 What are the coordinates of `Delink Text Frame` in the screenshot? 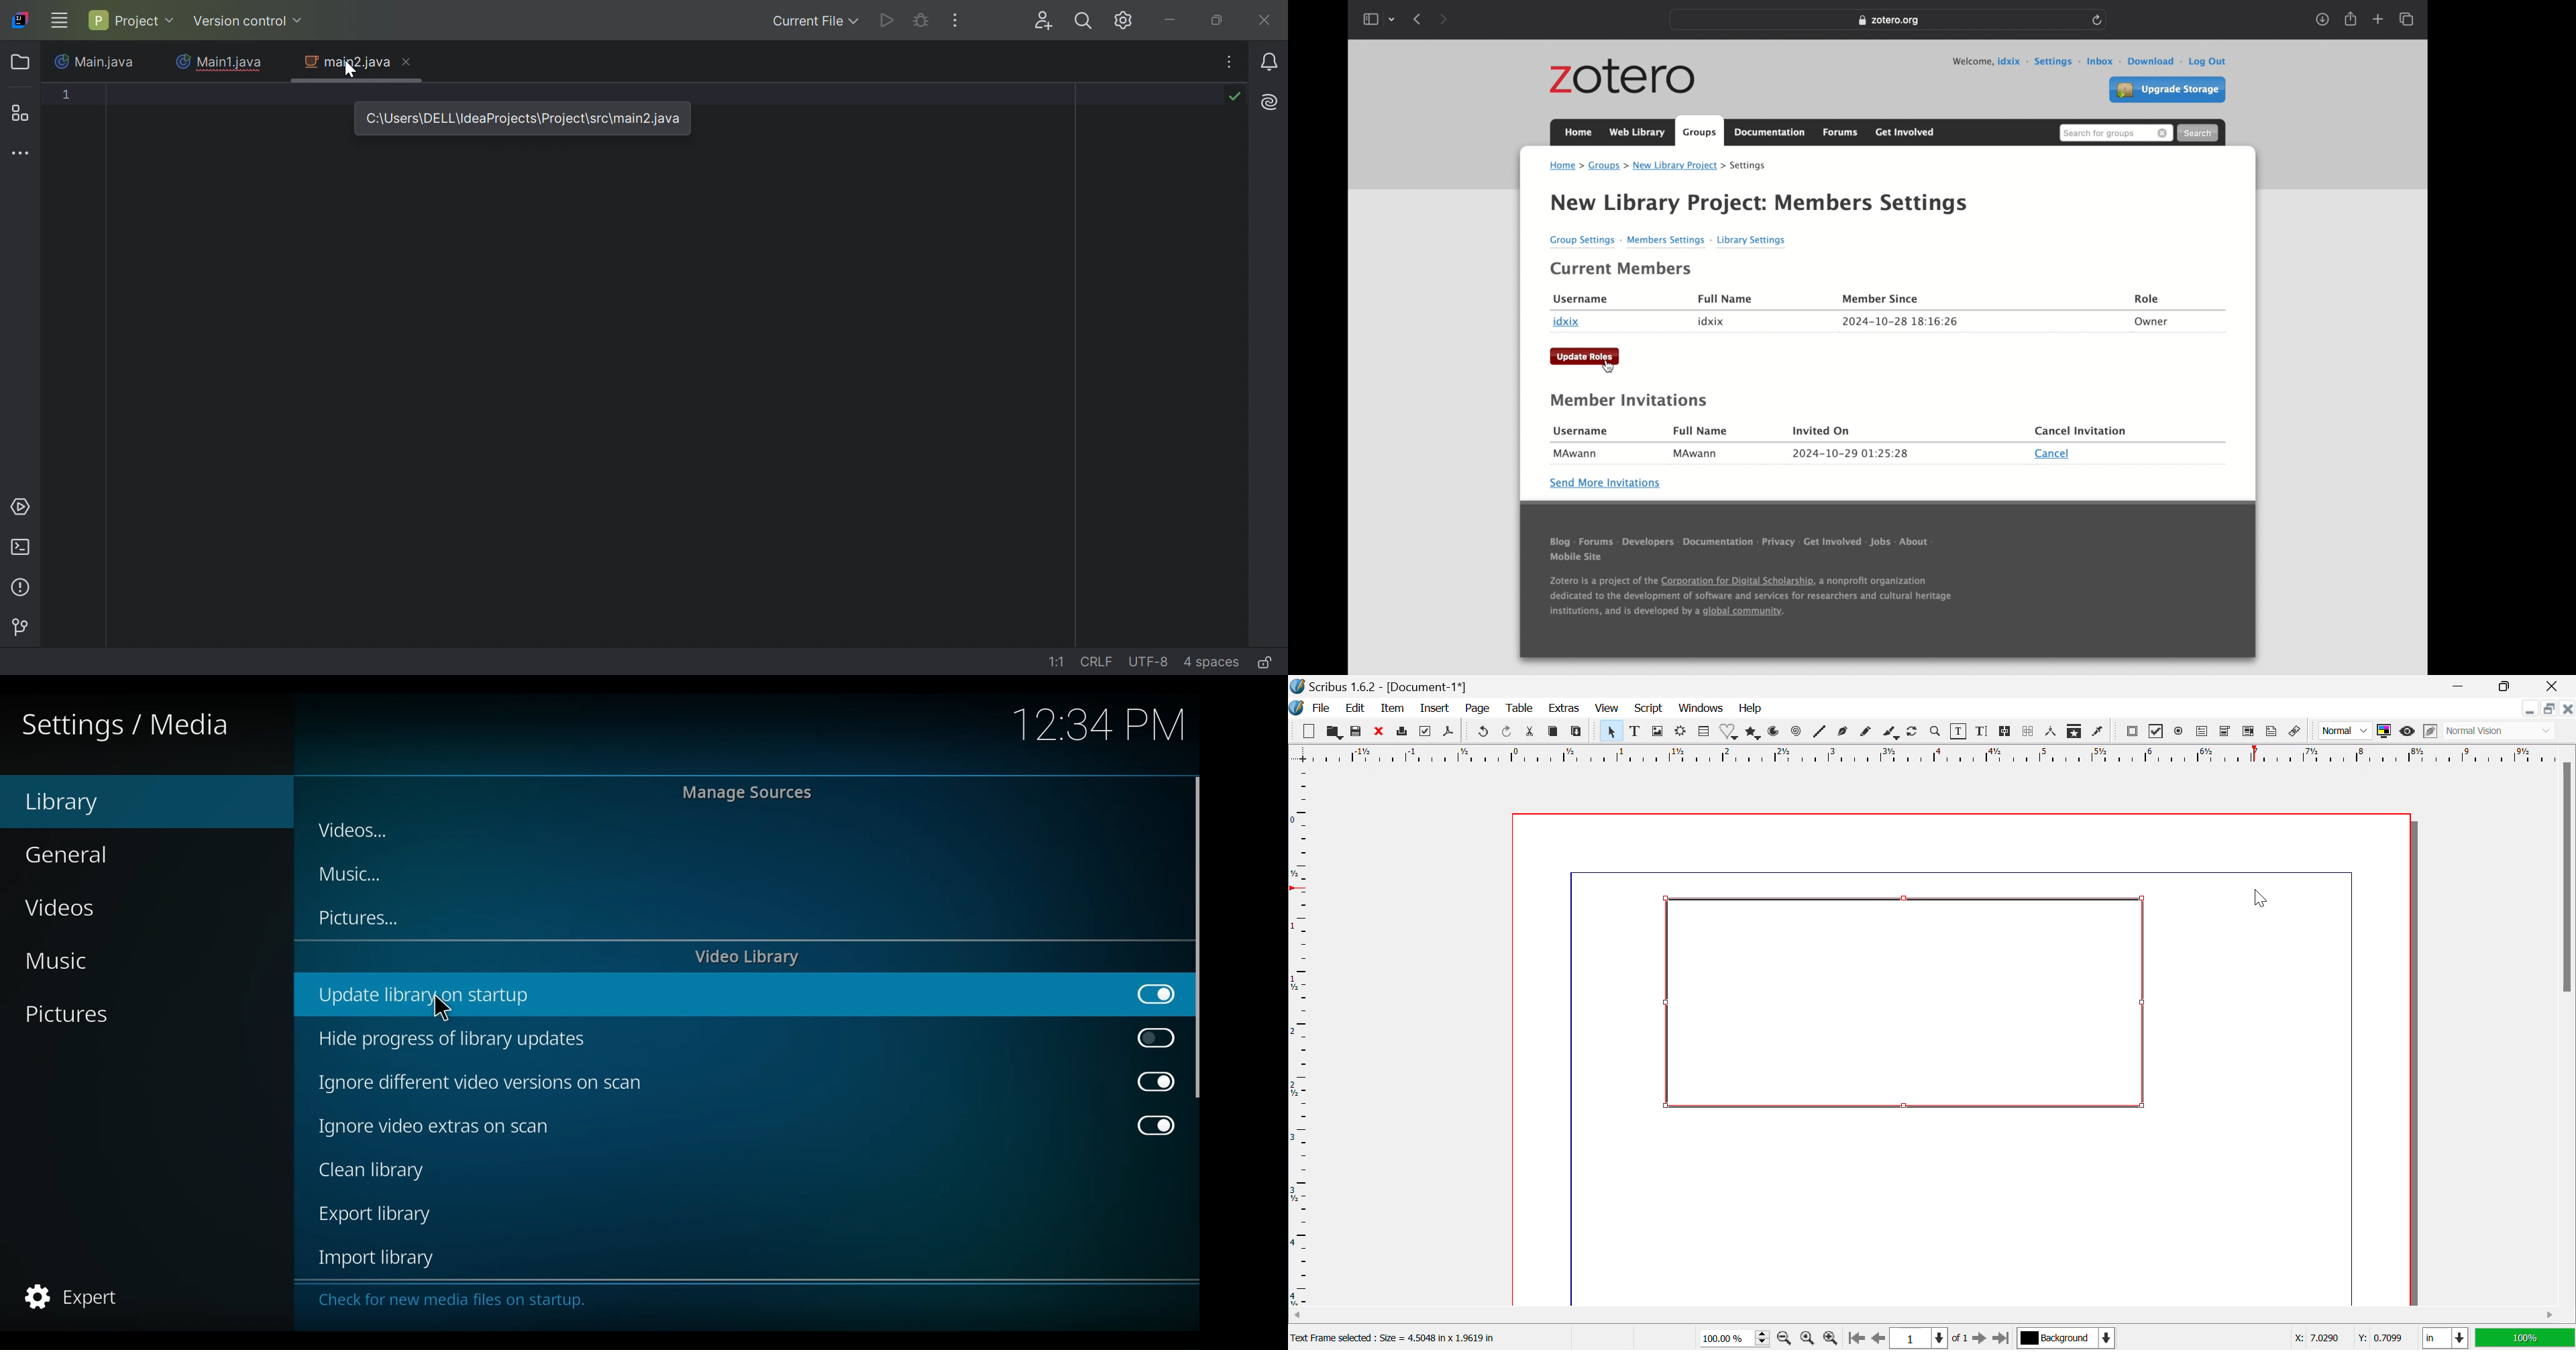 It's located at (2028, 733).